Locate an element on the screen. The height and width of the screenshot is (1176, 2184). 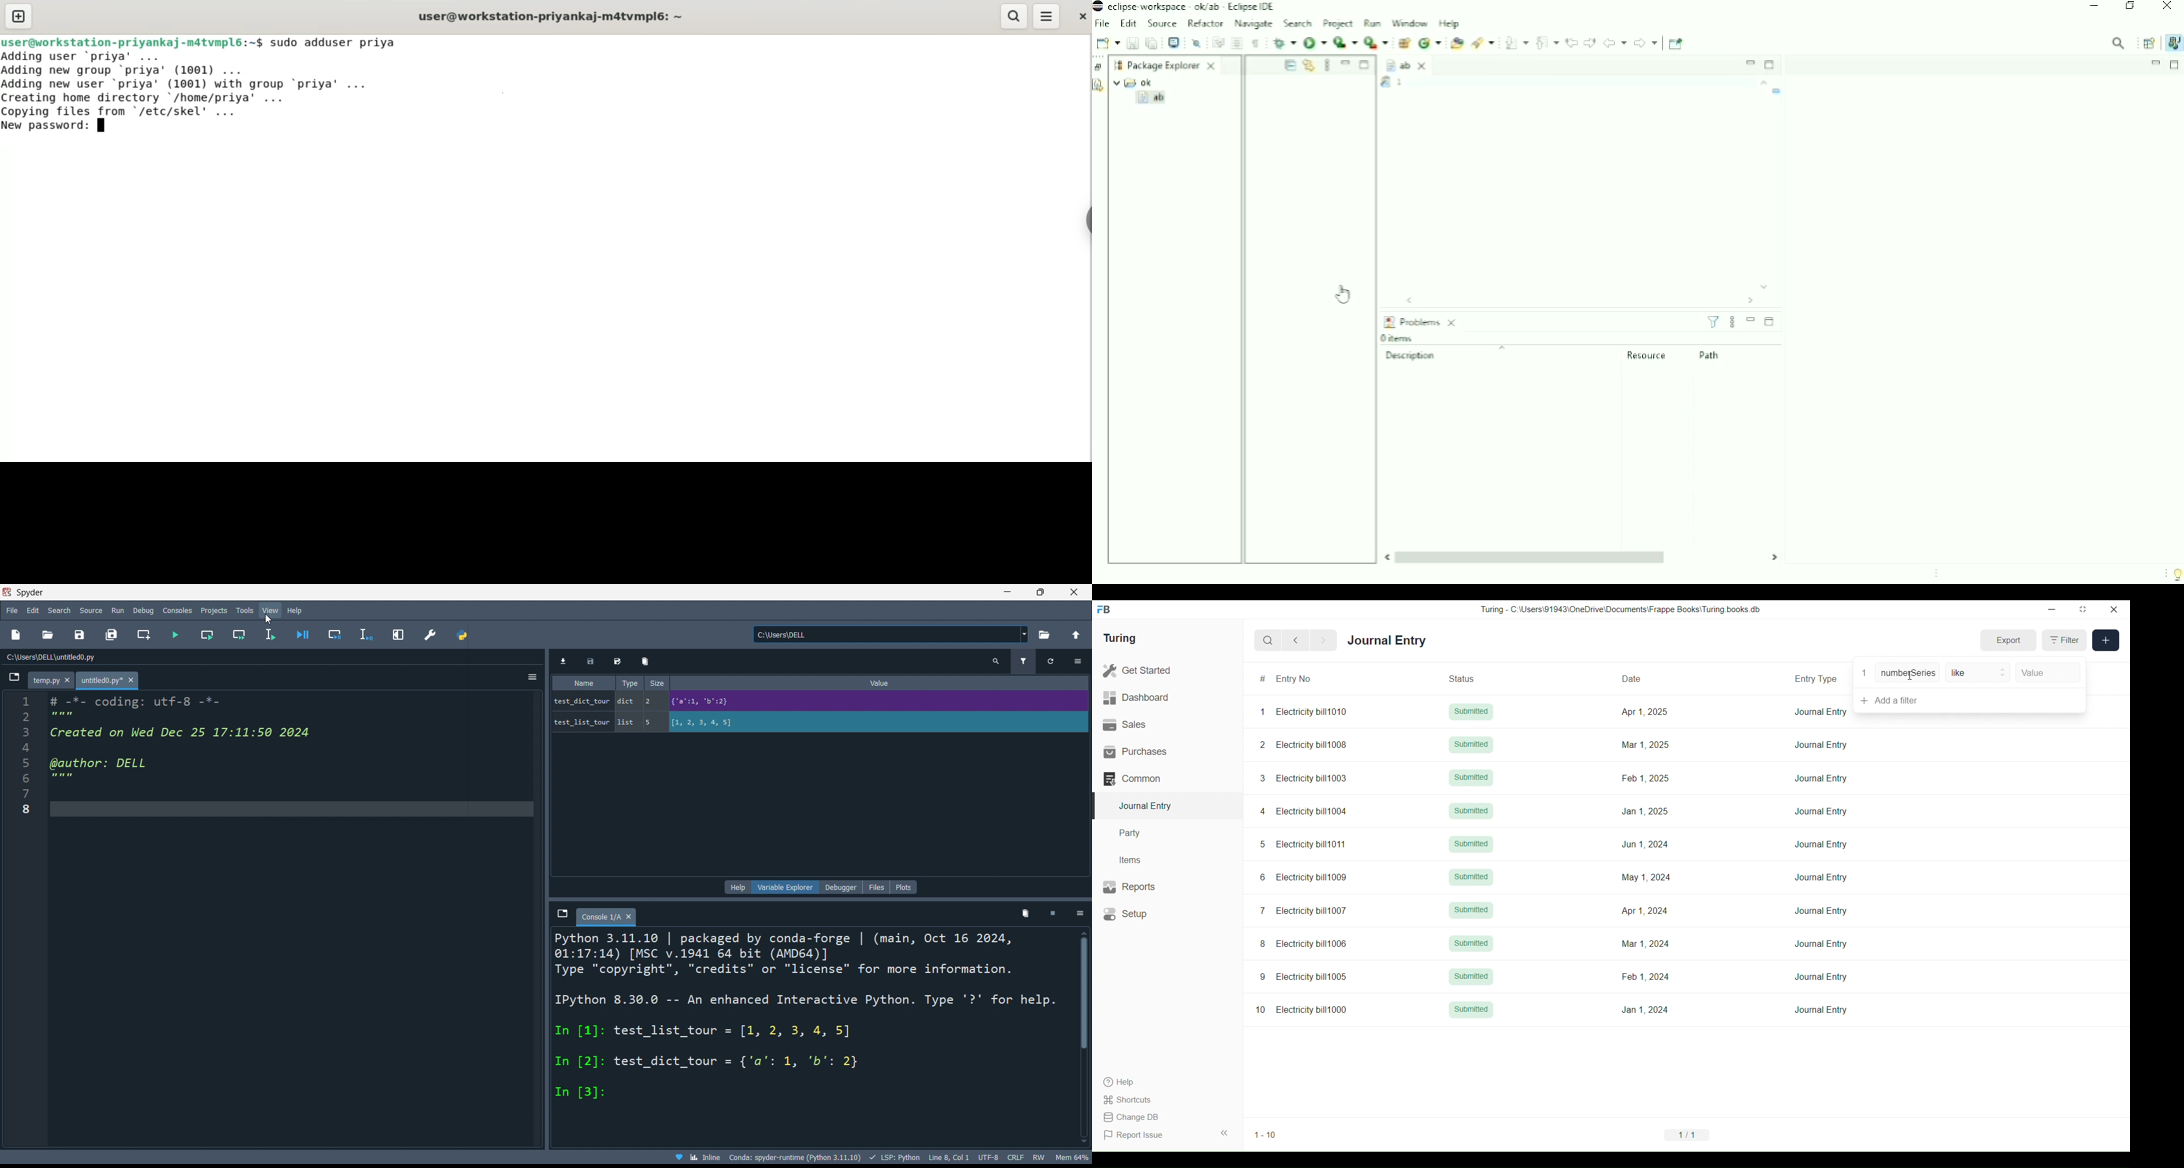
Workspace is located at coordinates (1118, 64).